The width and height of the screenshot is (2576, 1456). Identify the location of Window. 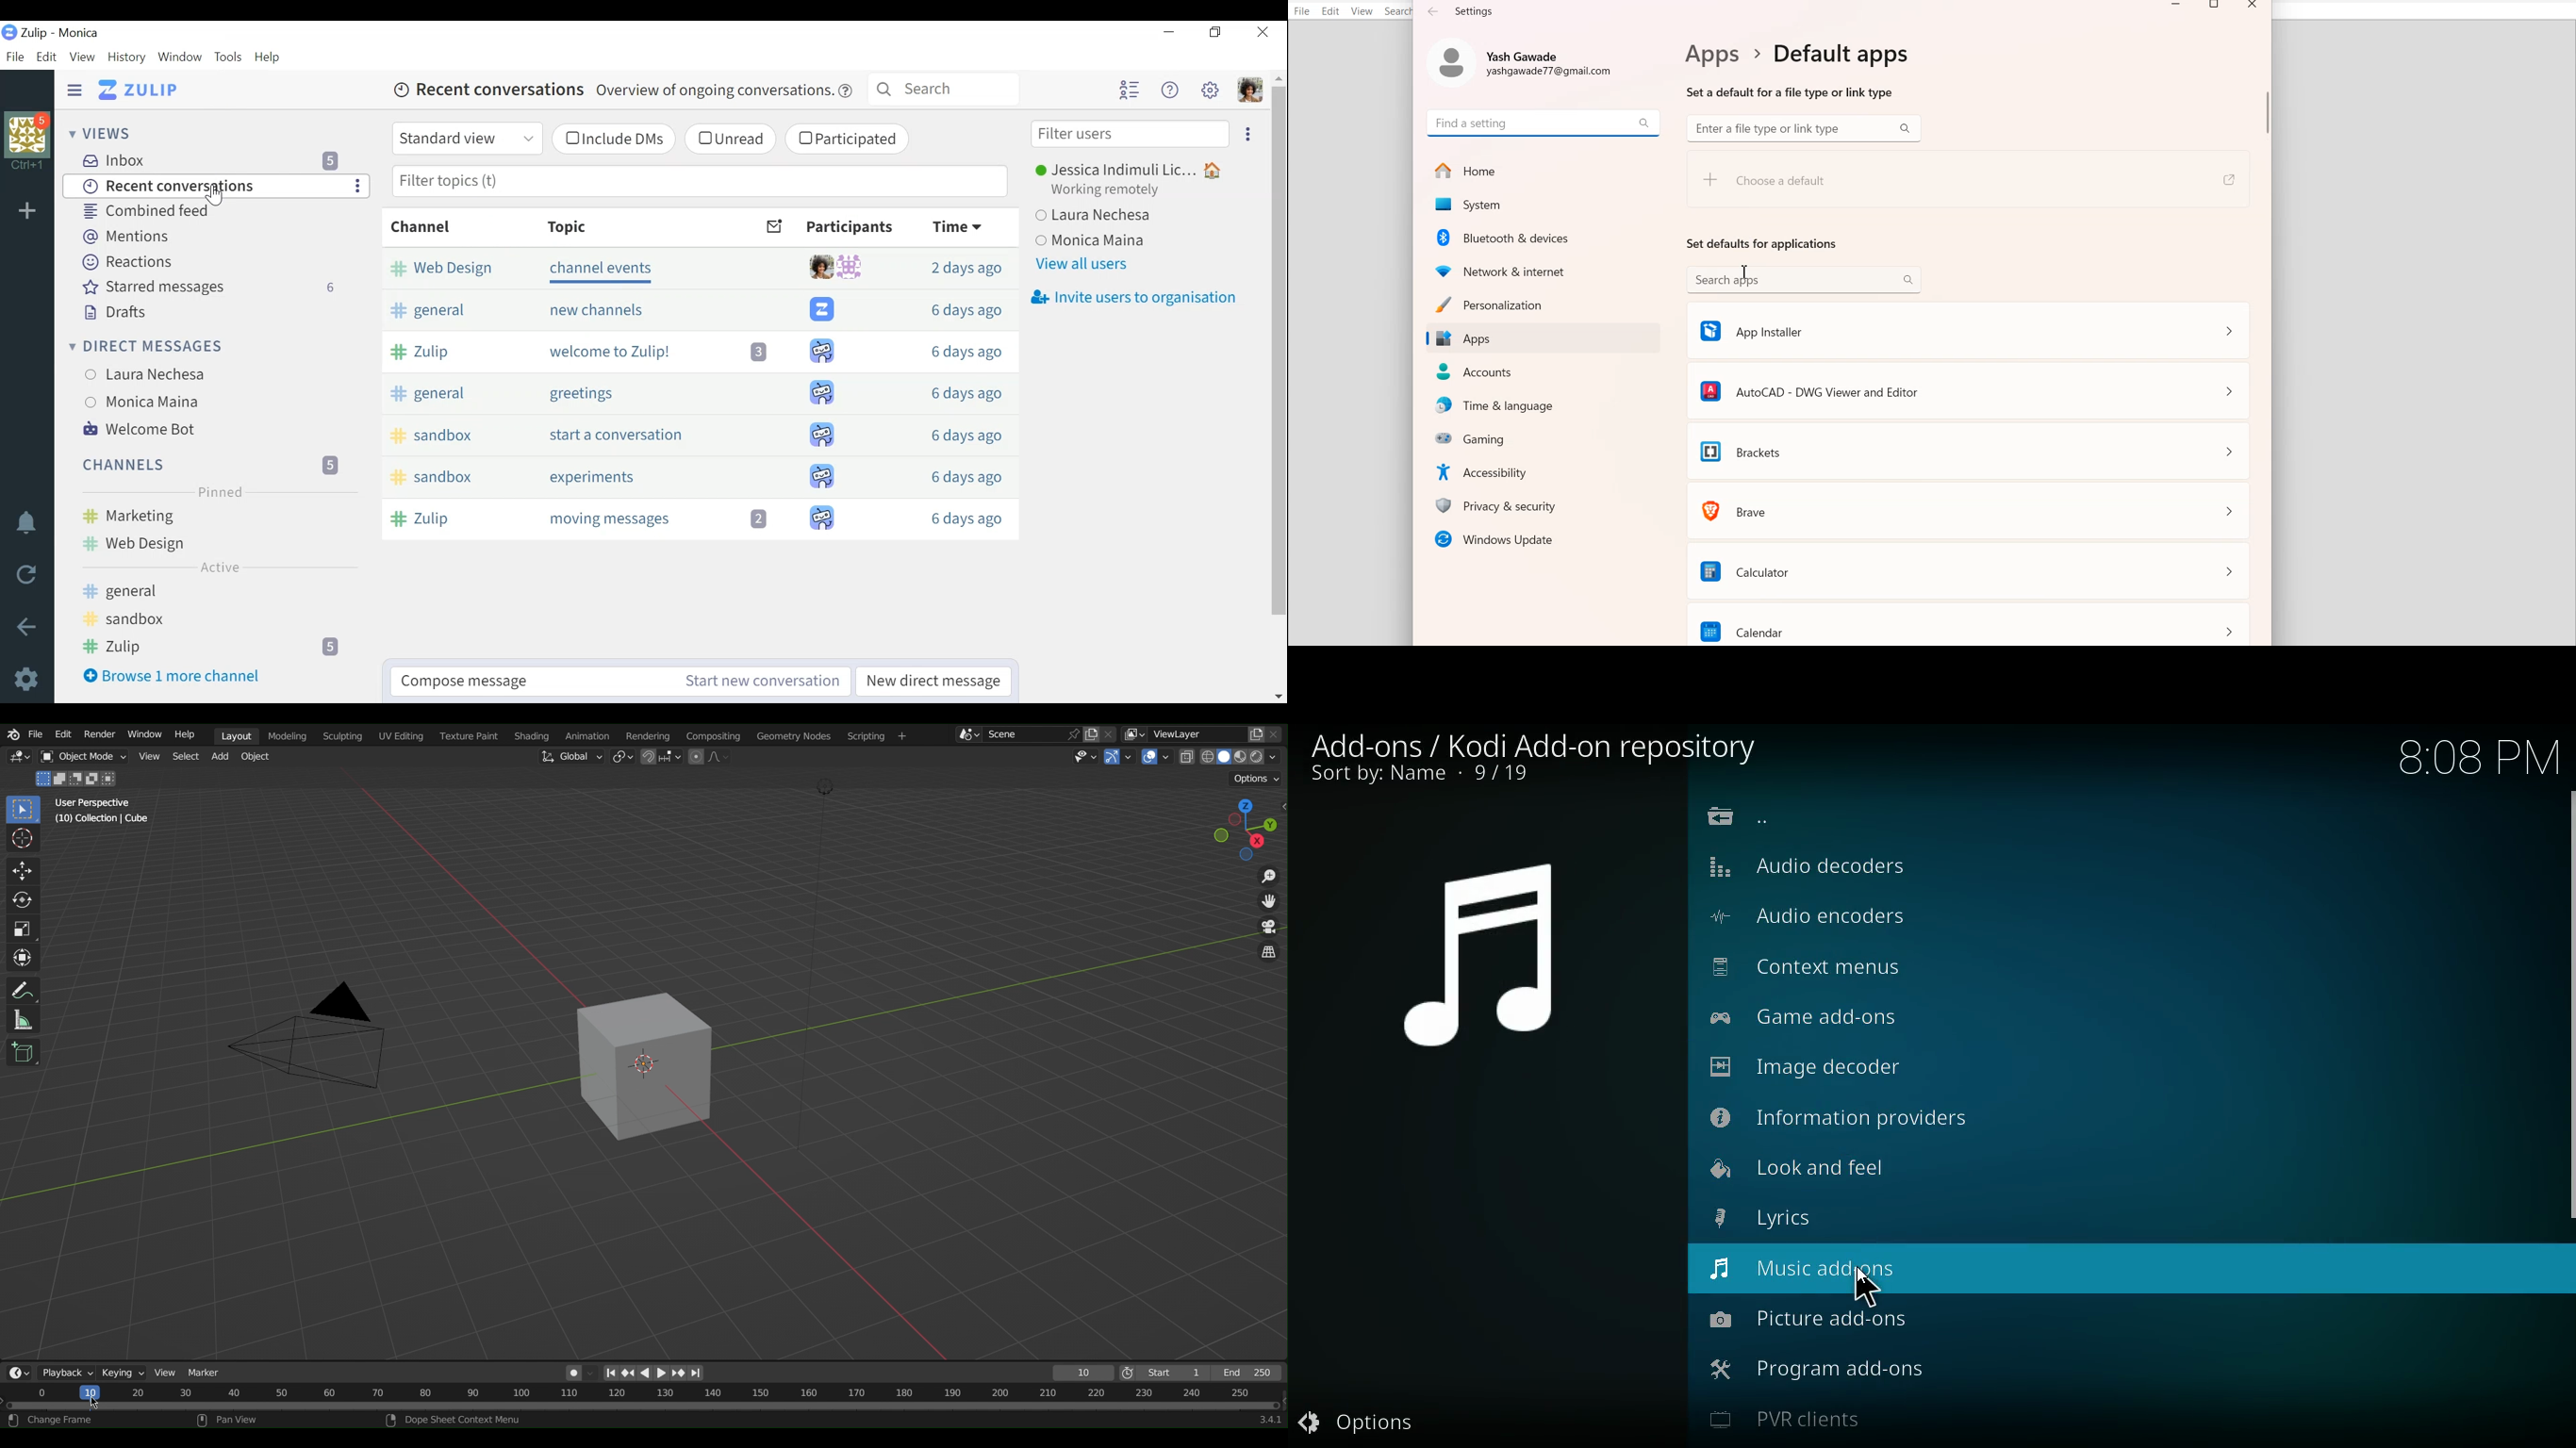
(182, 58).